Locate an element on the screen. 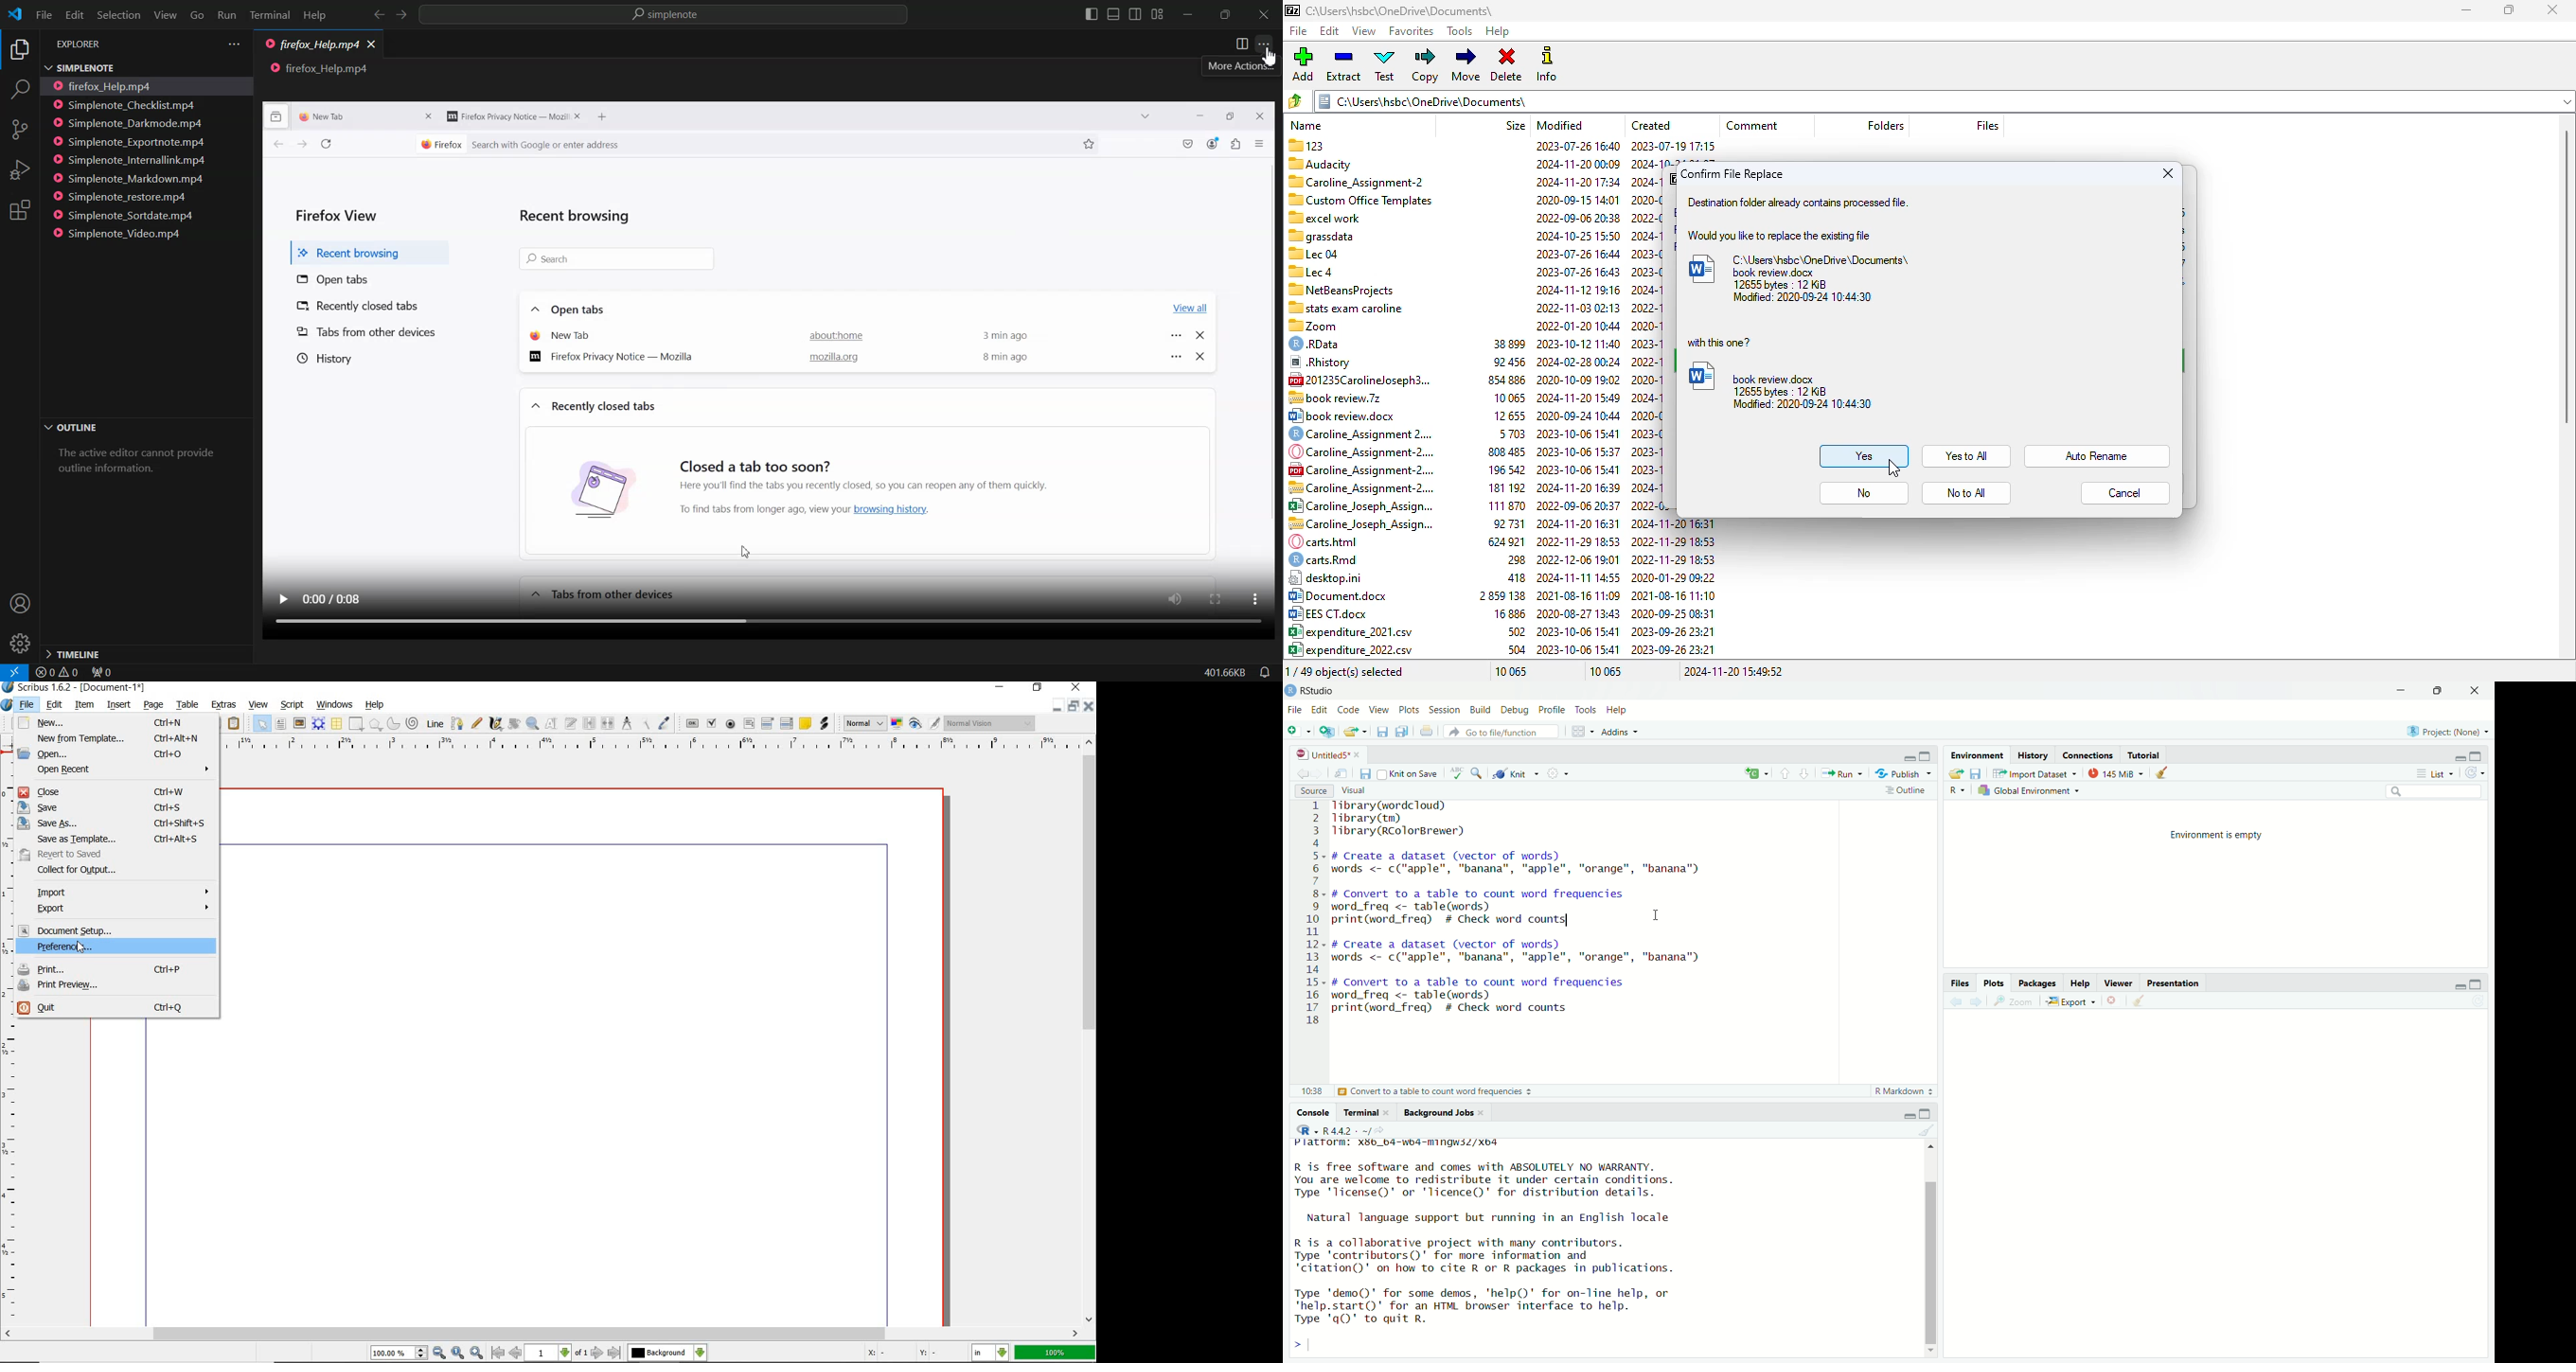  Environment is located at coordinates (1976, 756).